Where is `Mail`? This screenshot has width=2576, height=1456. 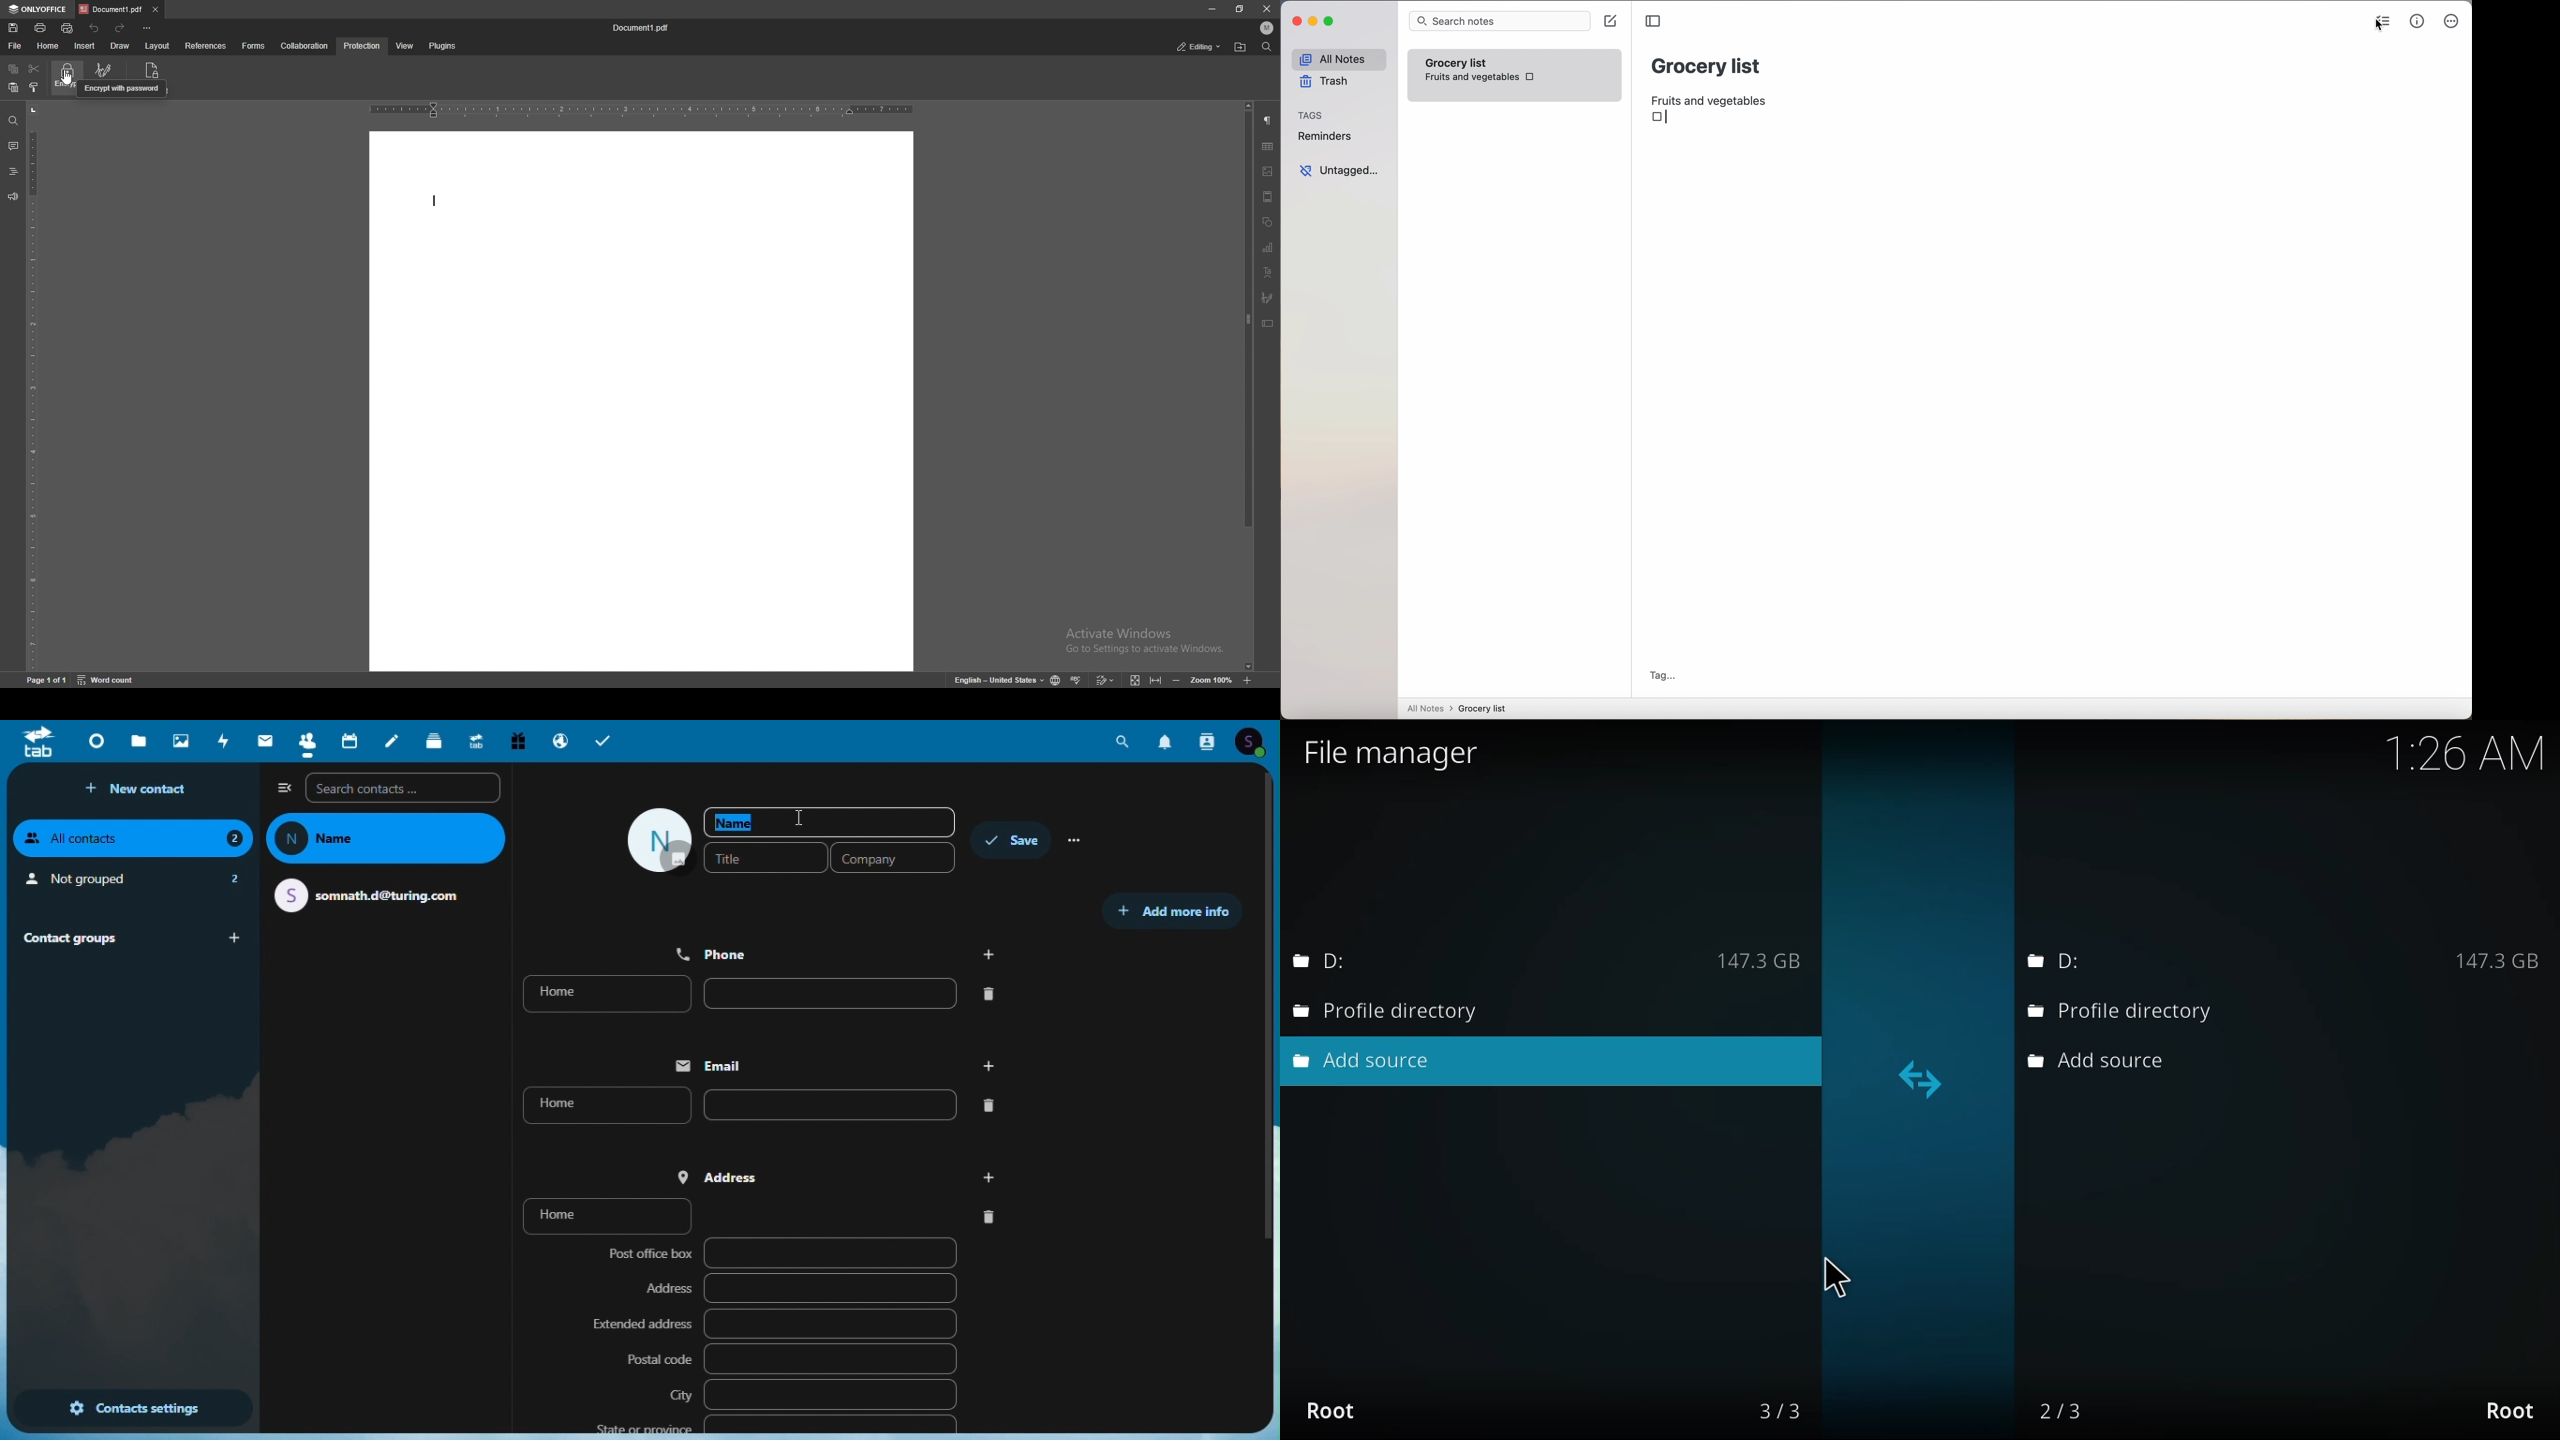 Mail is located at coordinates (261, 742).